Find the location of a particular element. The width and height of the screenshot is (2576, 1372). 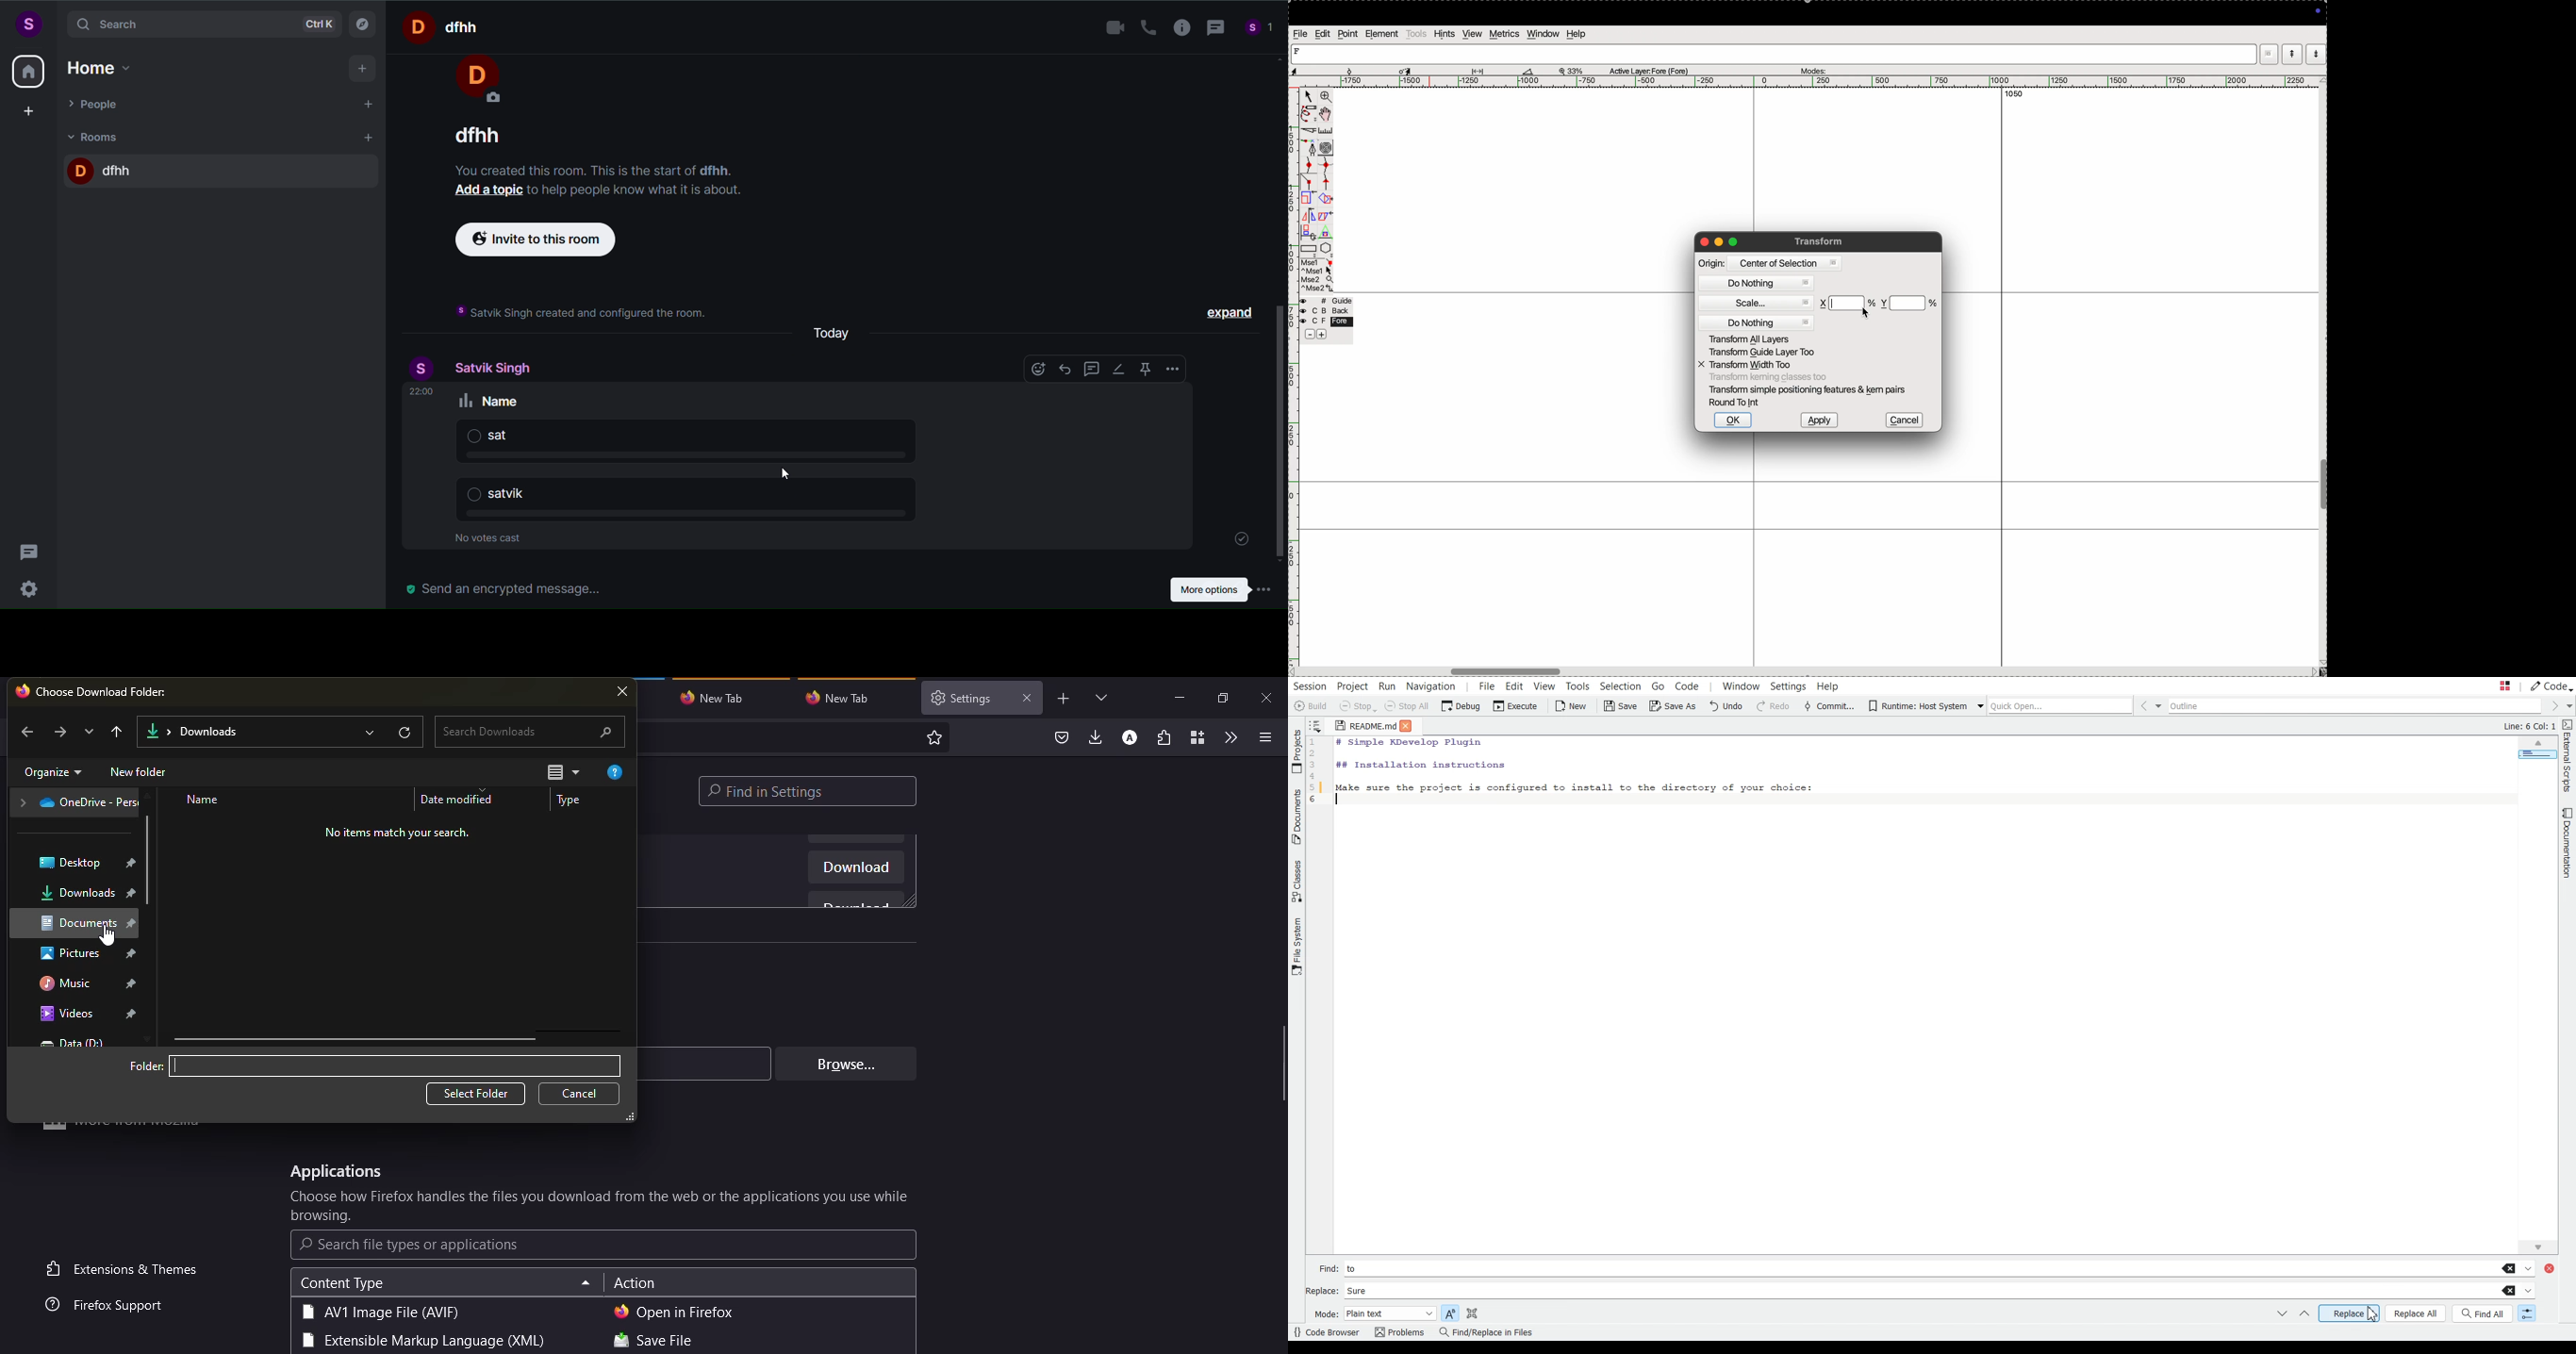

menu is located at coordinates (1262, 737).